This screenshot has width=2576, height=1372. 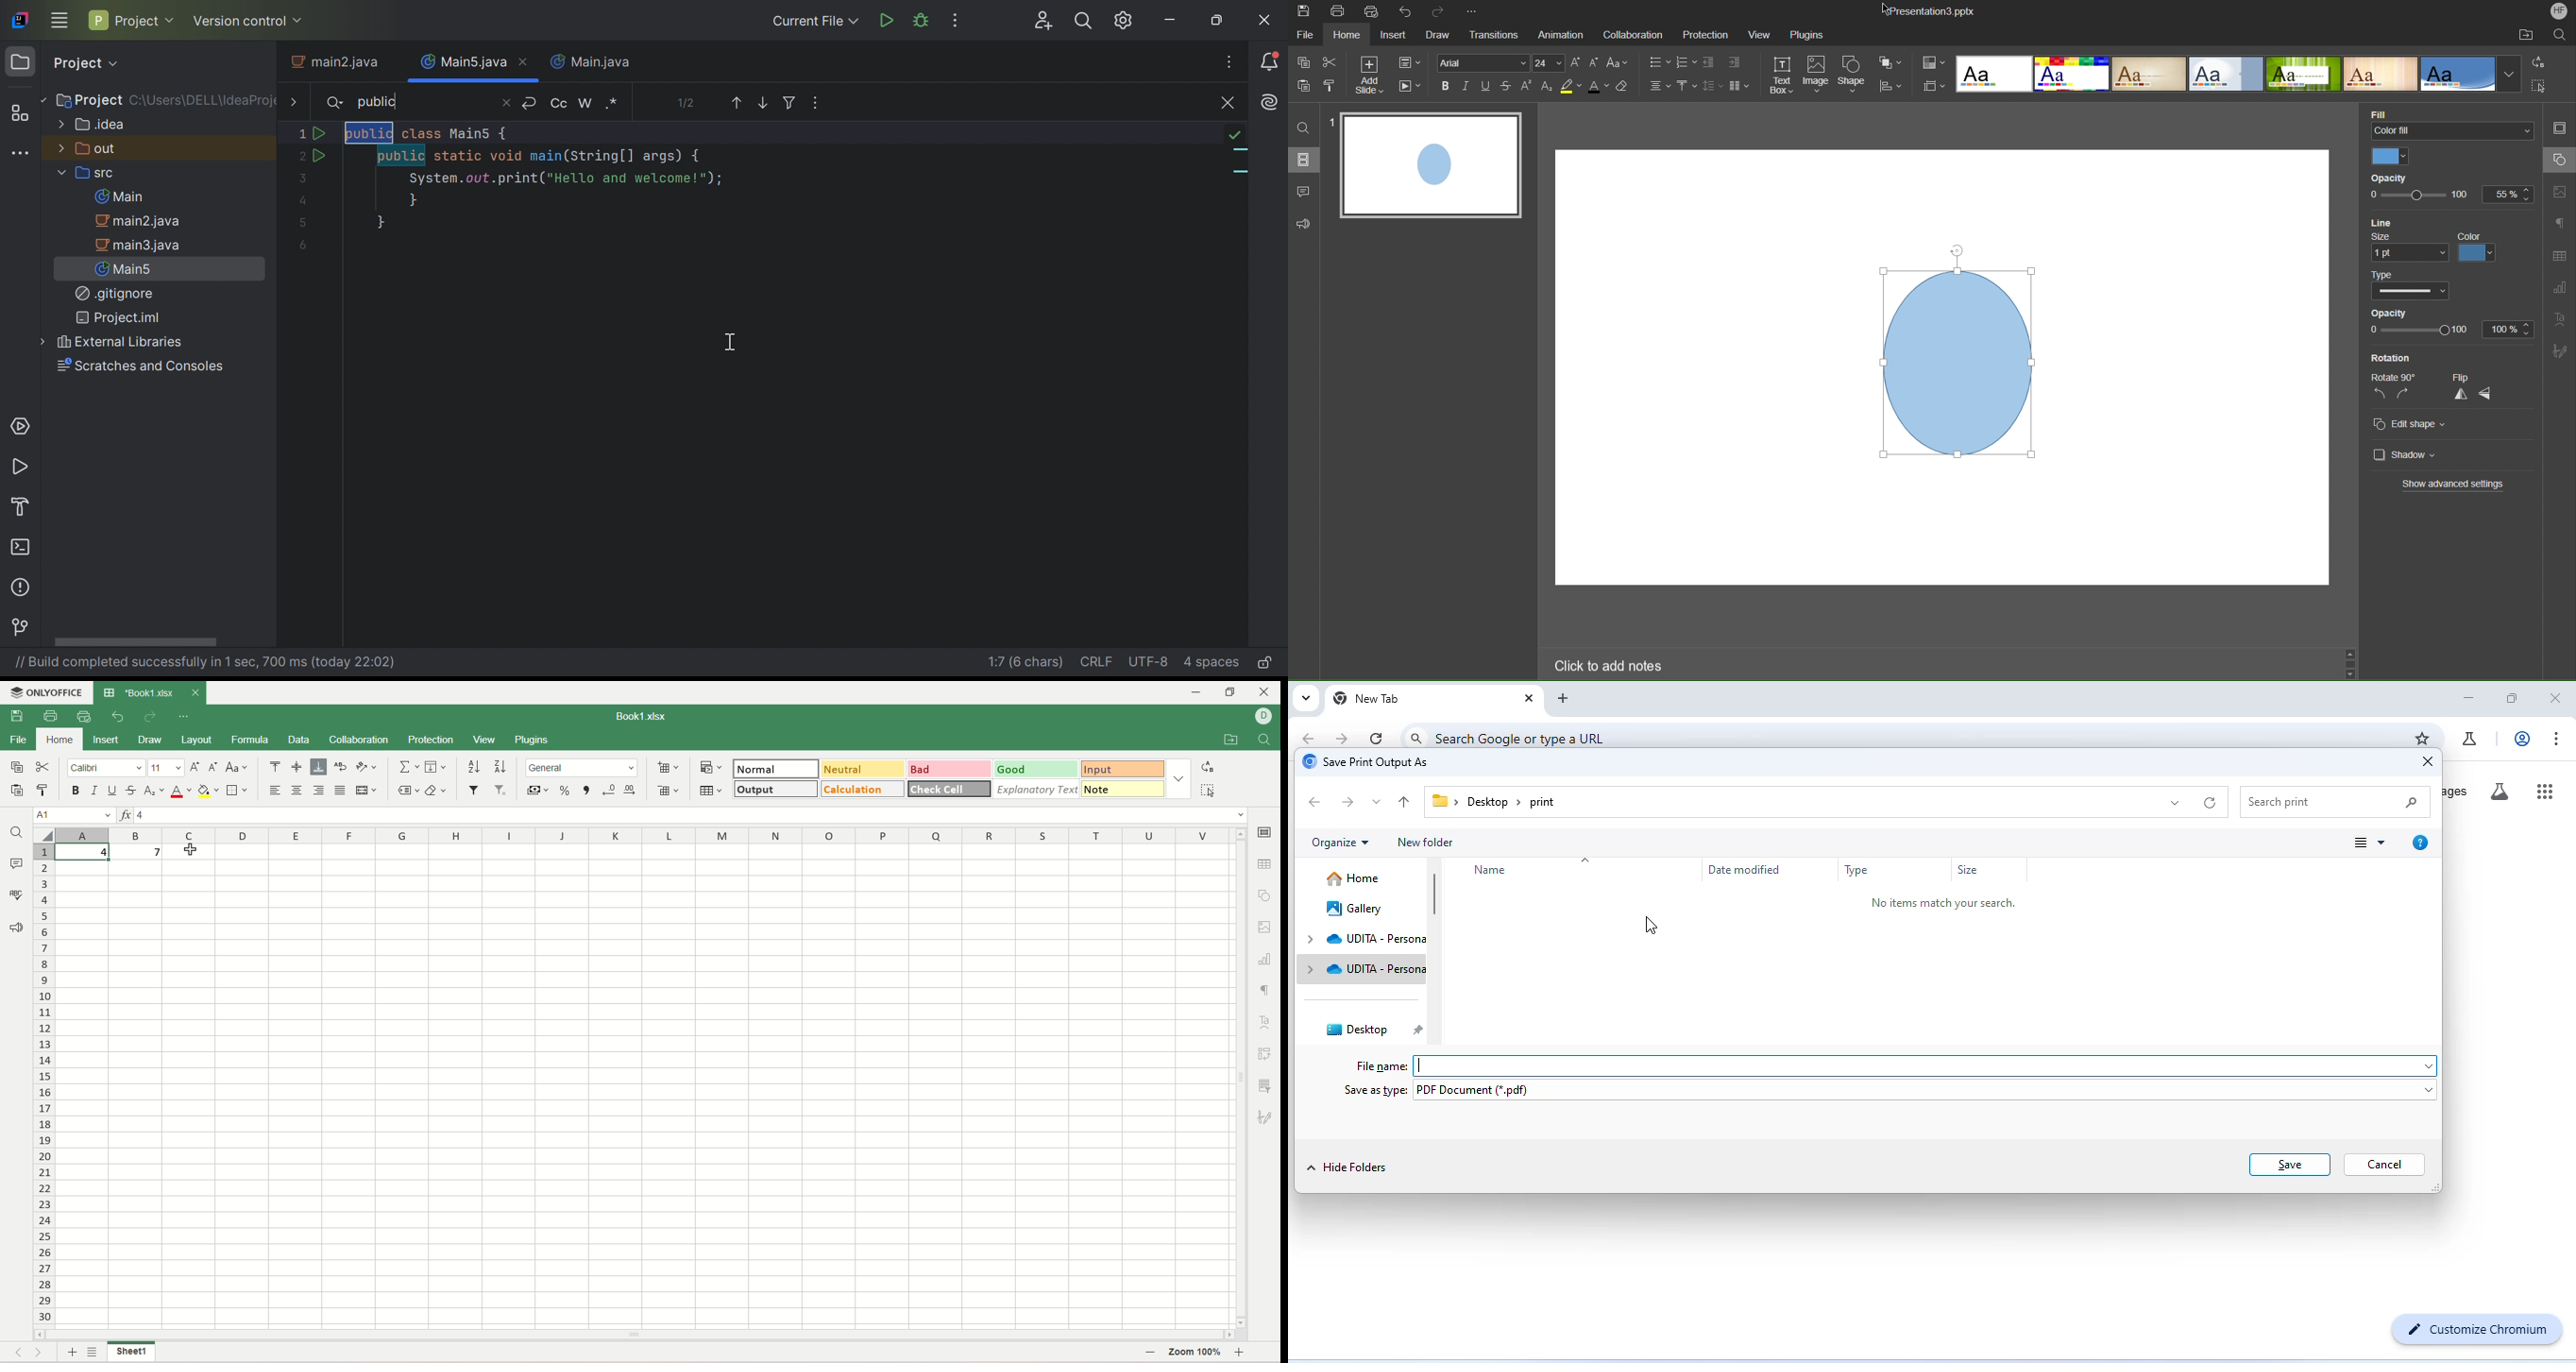 I want to click on pivot settings, so click(x=1268, y=1054).